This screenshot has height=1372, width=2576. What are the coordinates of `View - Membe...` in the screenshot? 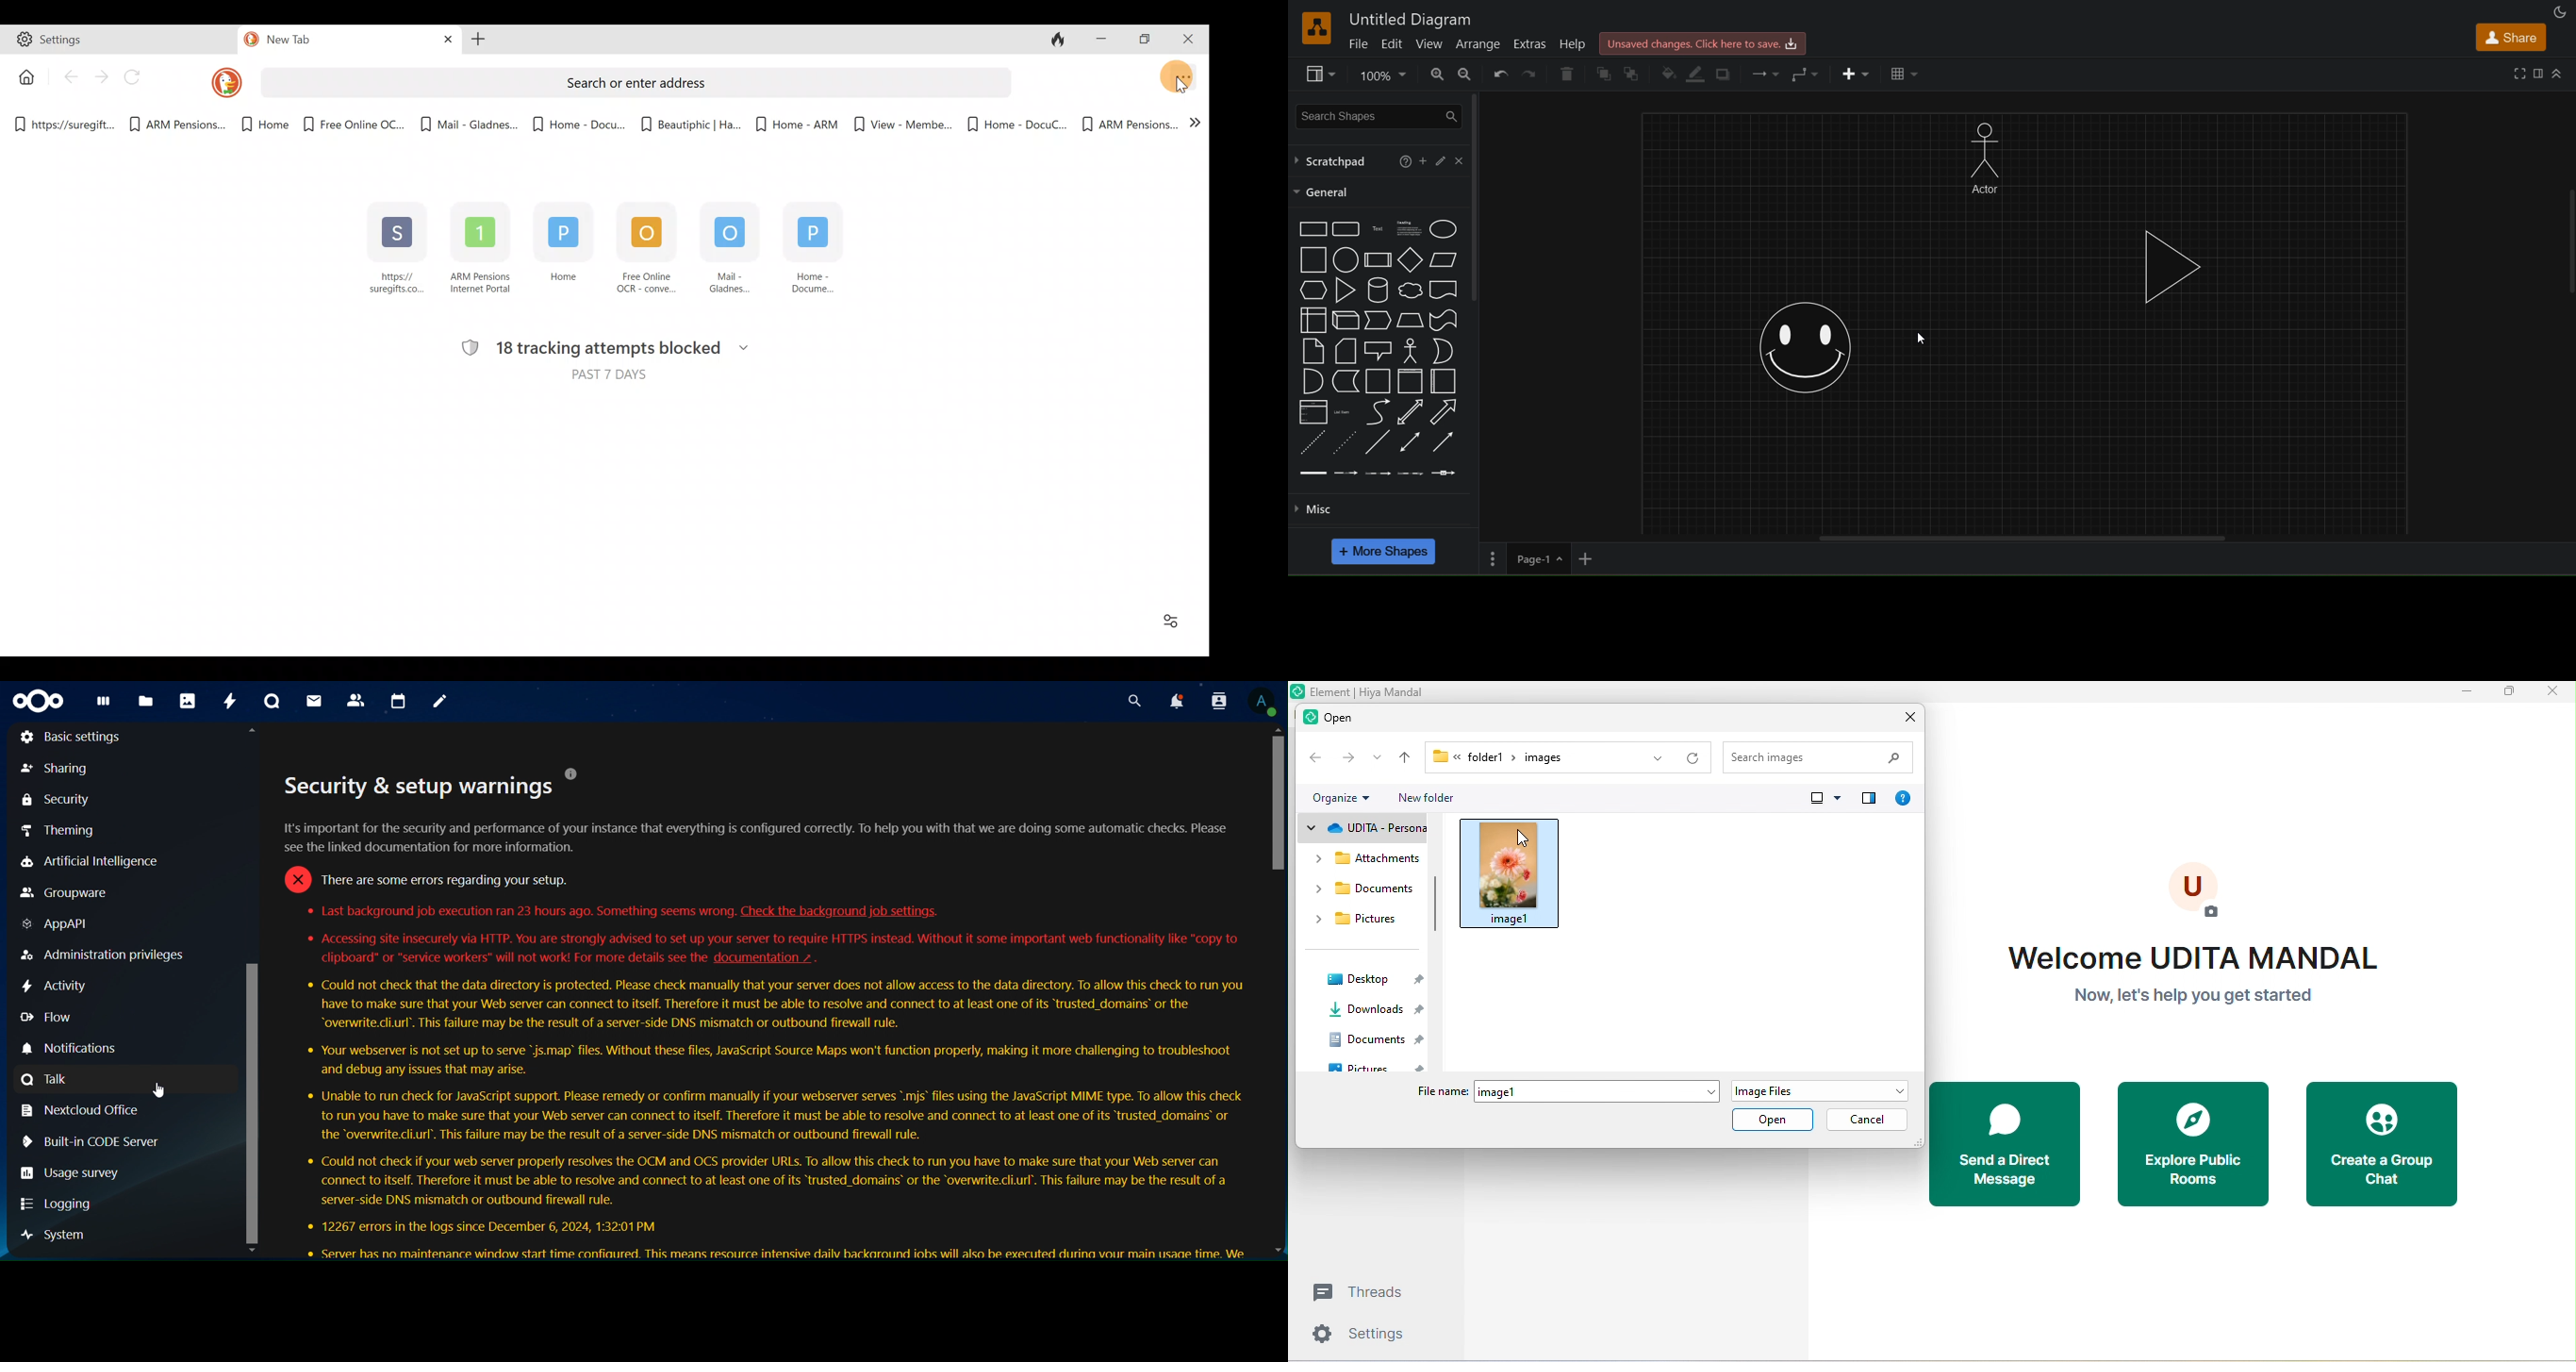 It's located at (900, 124).